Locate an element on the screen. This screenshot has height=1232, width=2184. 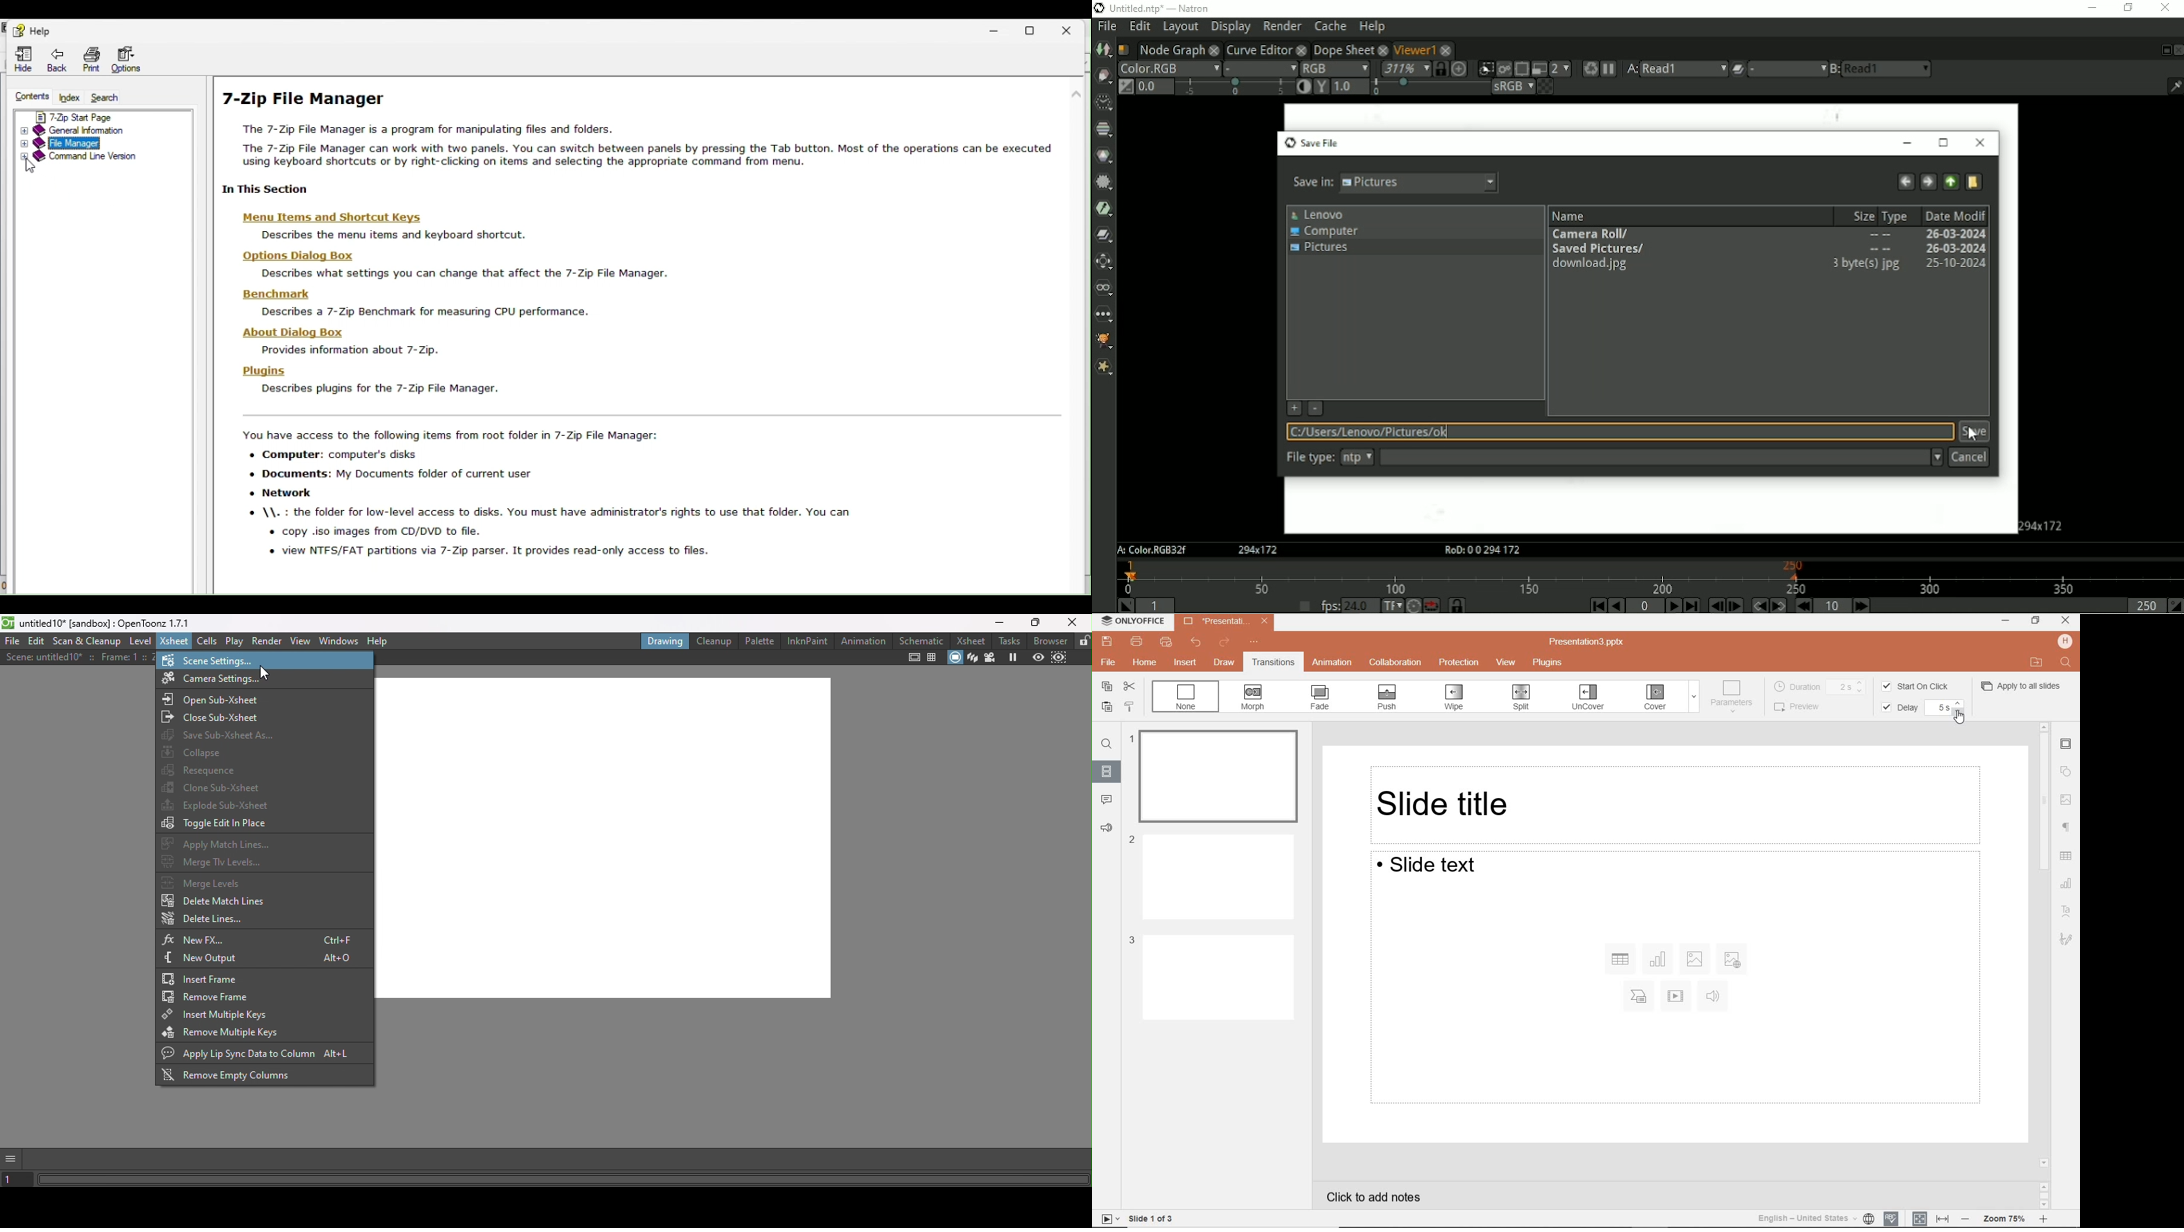
Xsheet is located at coordinates (969, 641).